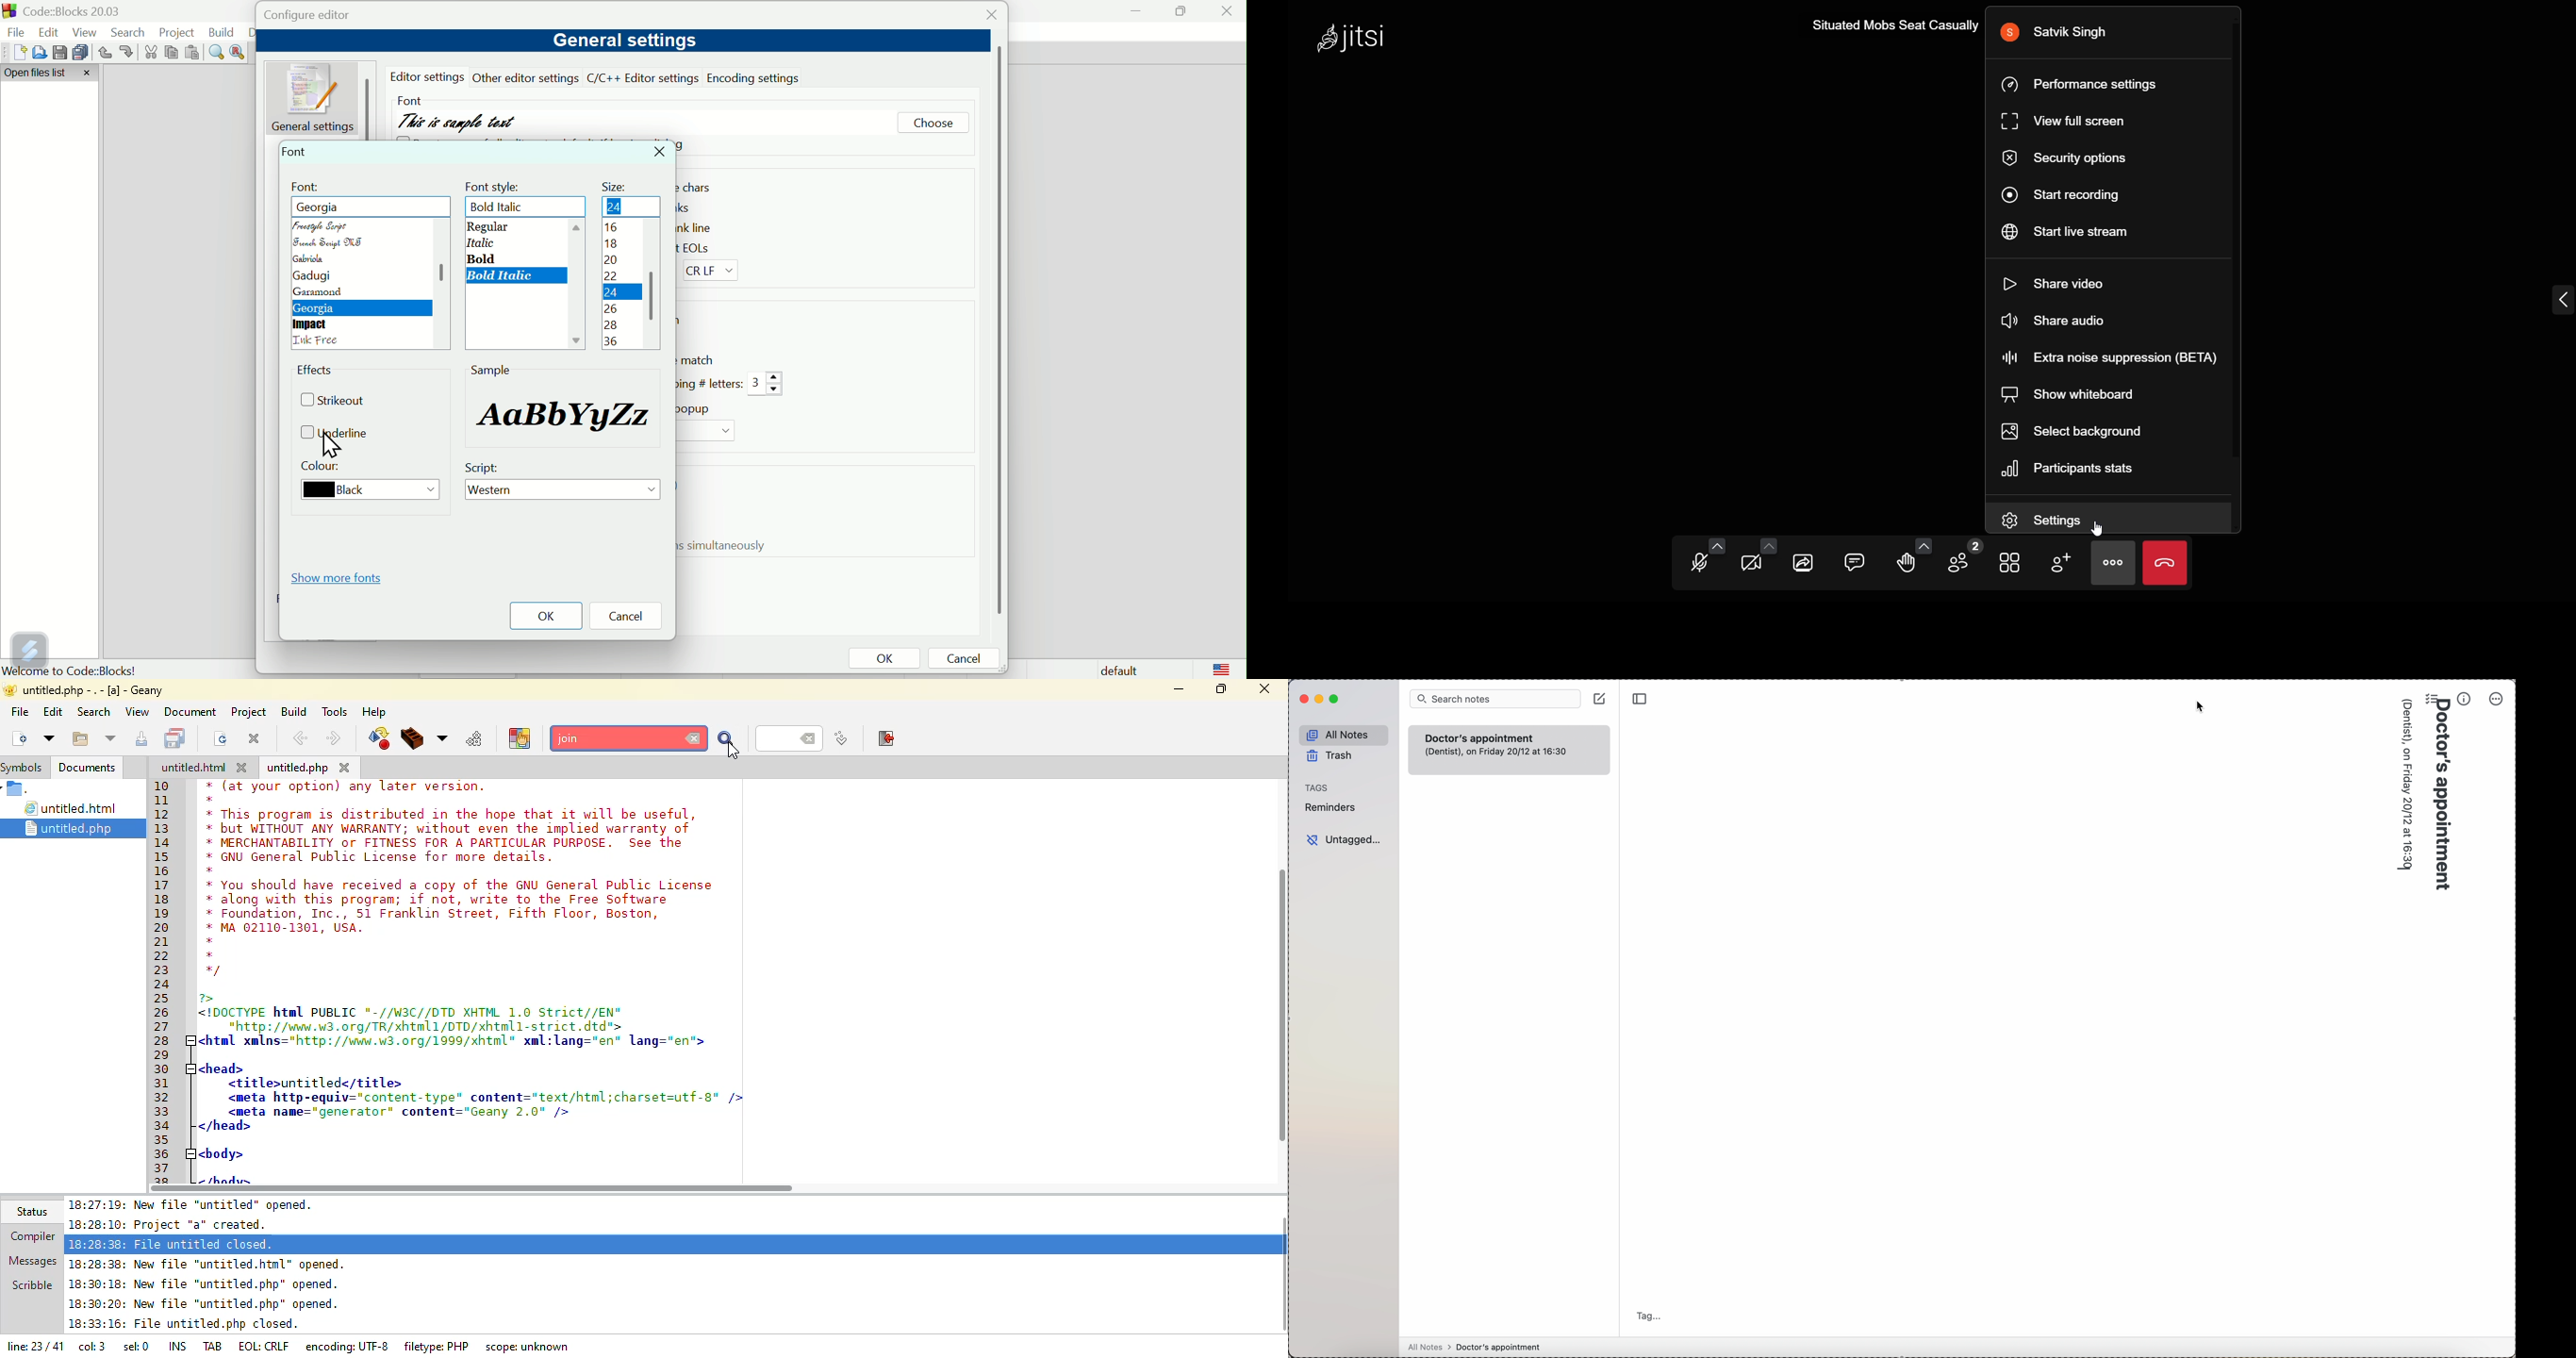 Image resolution: width=2576 pixels, height=1372 pixels. What do you see at coordinates (18, 737) in the screenshot?
I see `new` at bounding box center [18, 737].